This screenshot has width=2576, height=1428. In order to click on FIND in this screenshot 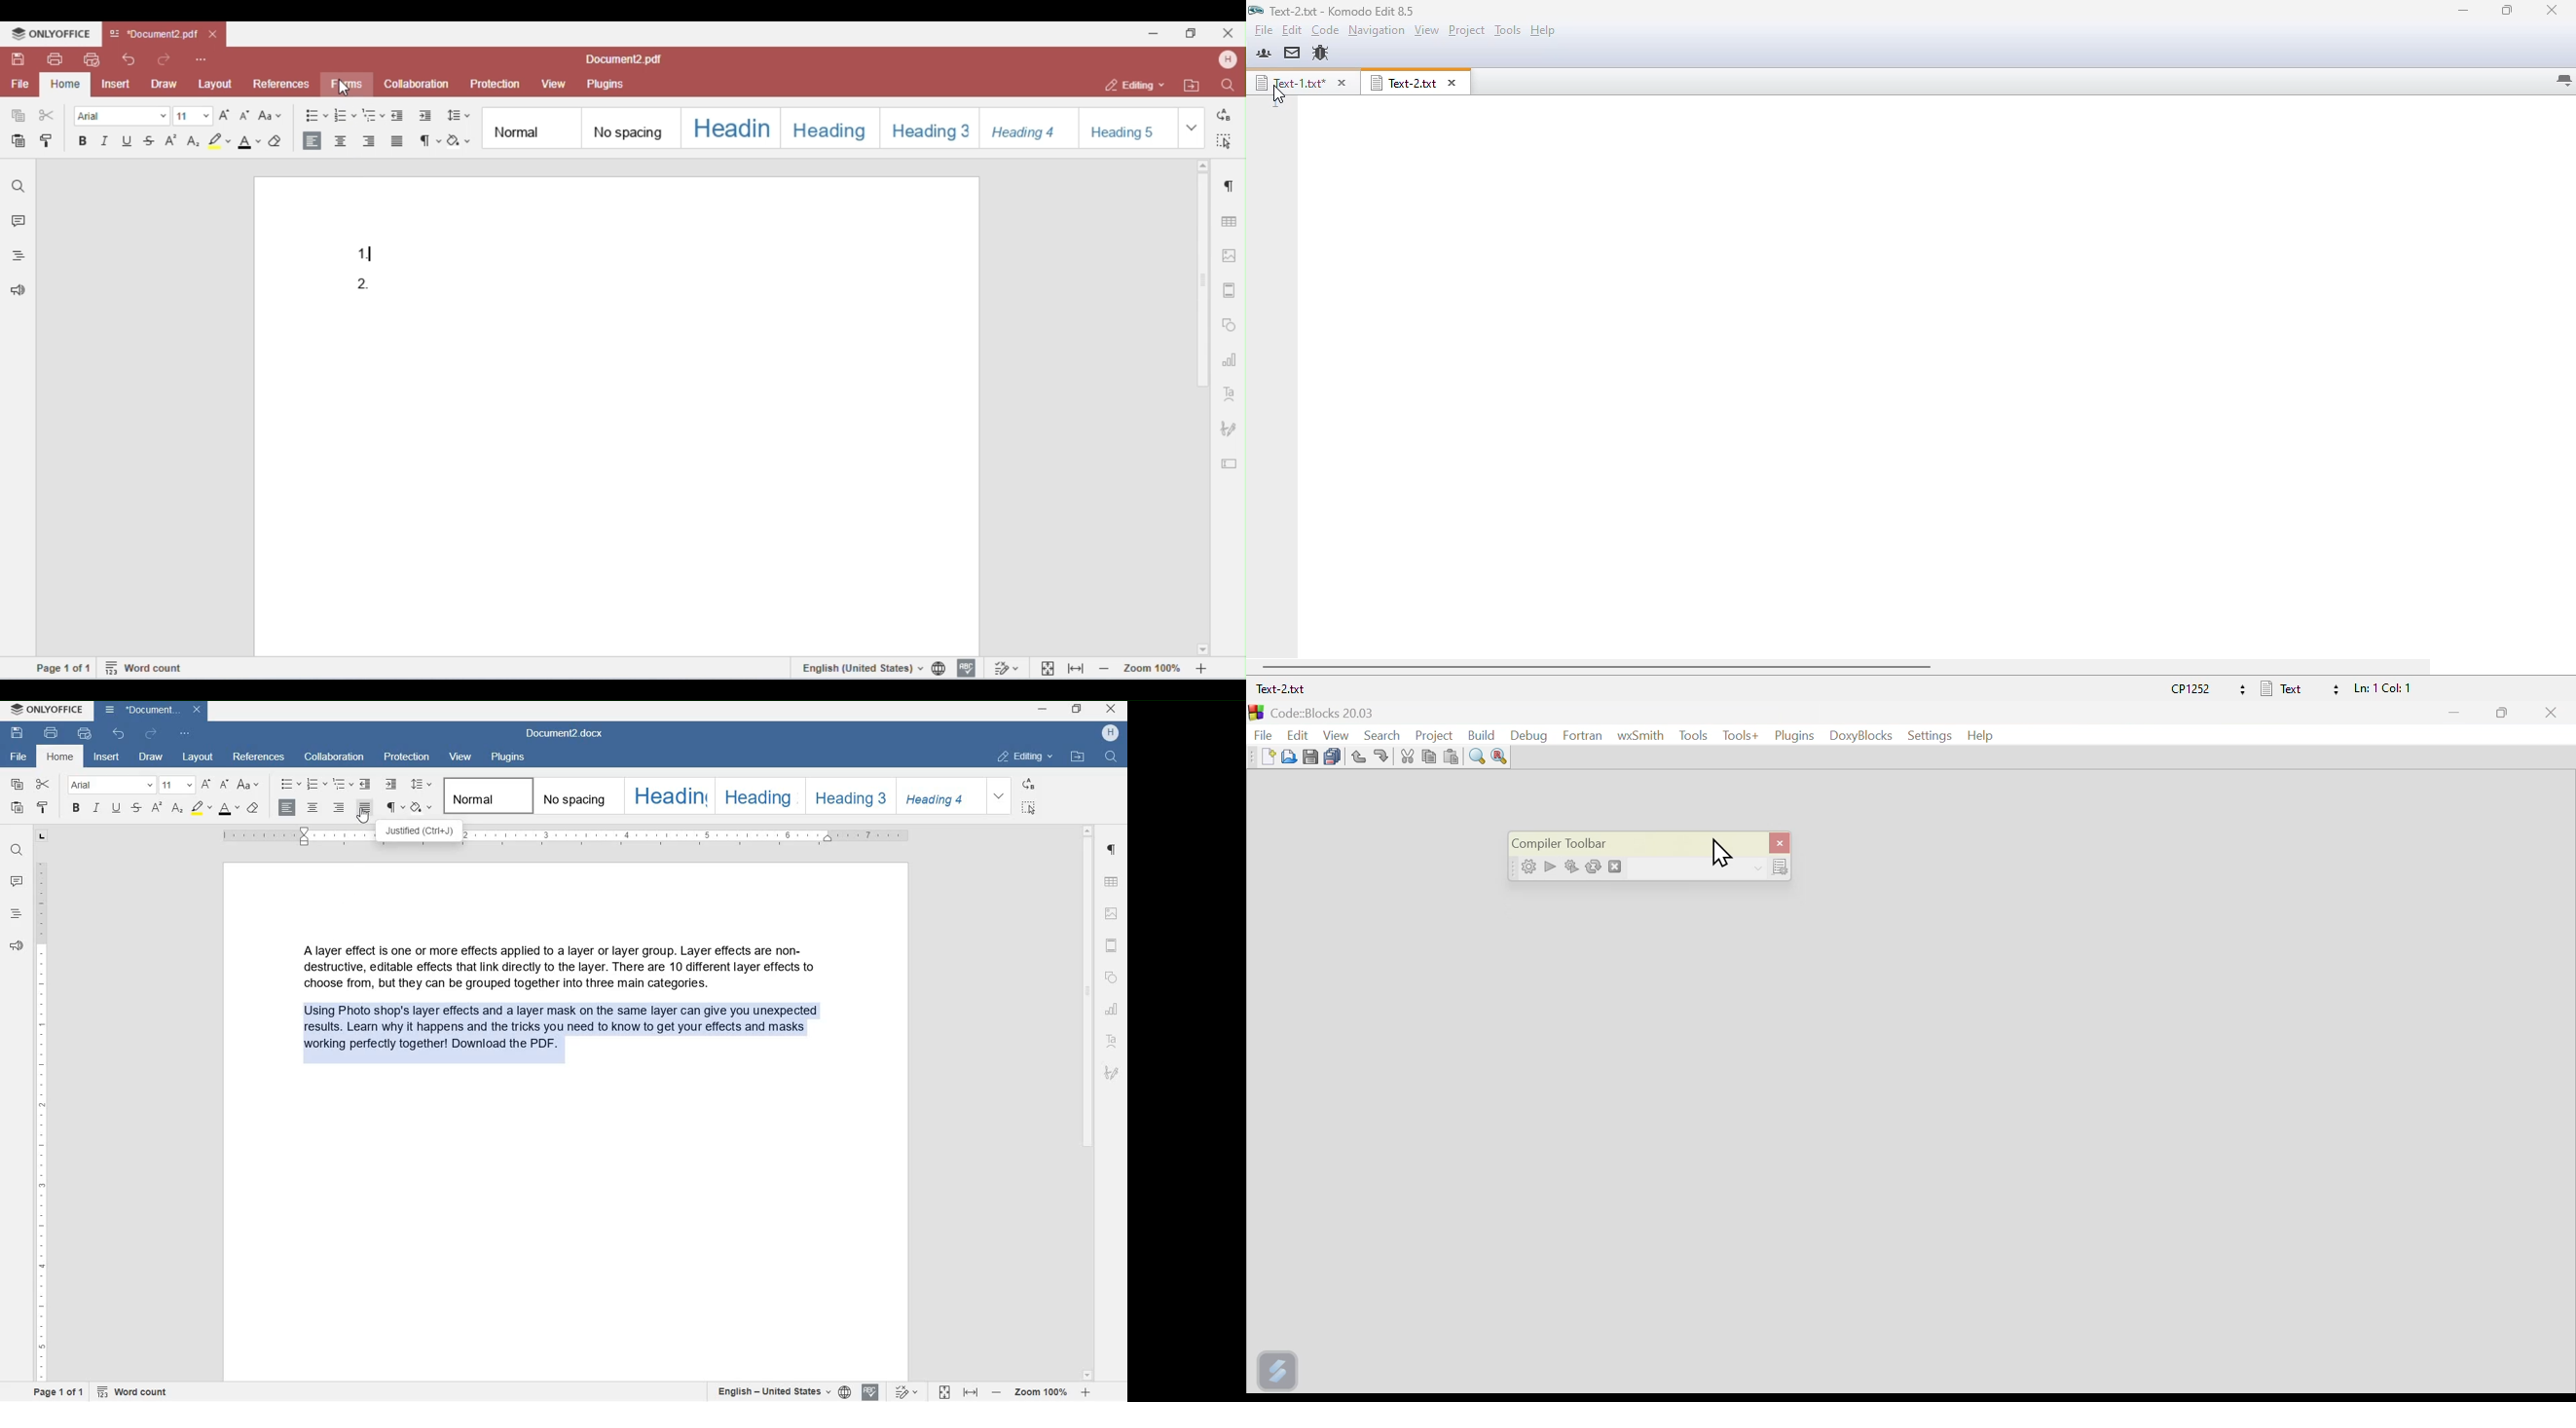, I will do `click(1112, 757)`.